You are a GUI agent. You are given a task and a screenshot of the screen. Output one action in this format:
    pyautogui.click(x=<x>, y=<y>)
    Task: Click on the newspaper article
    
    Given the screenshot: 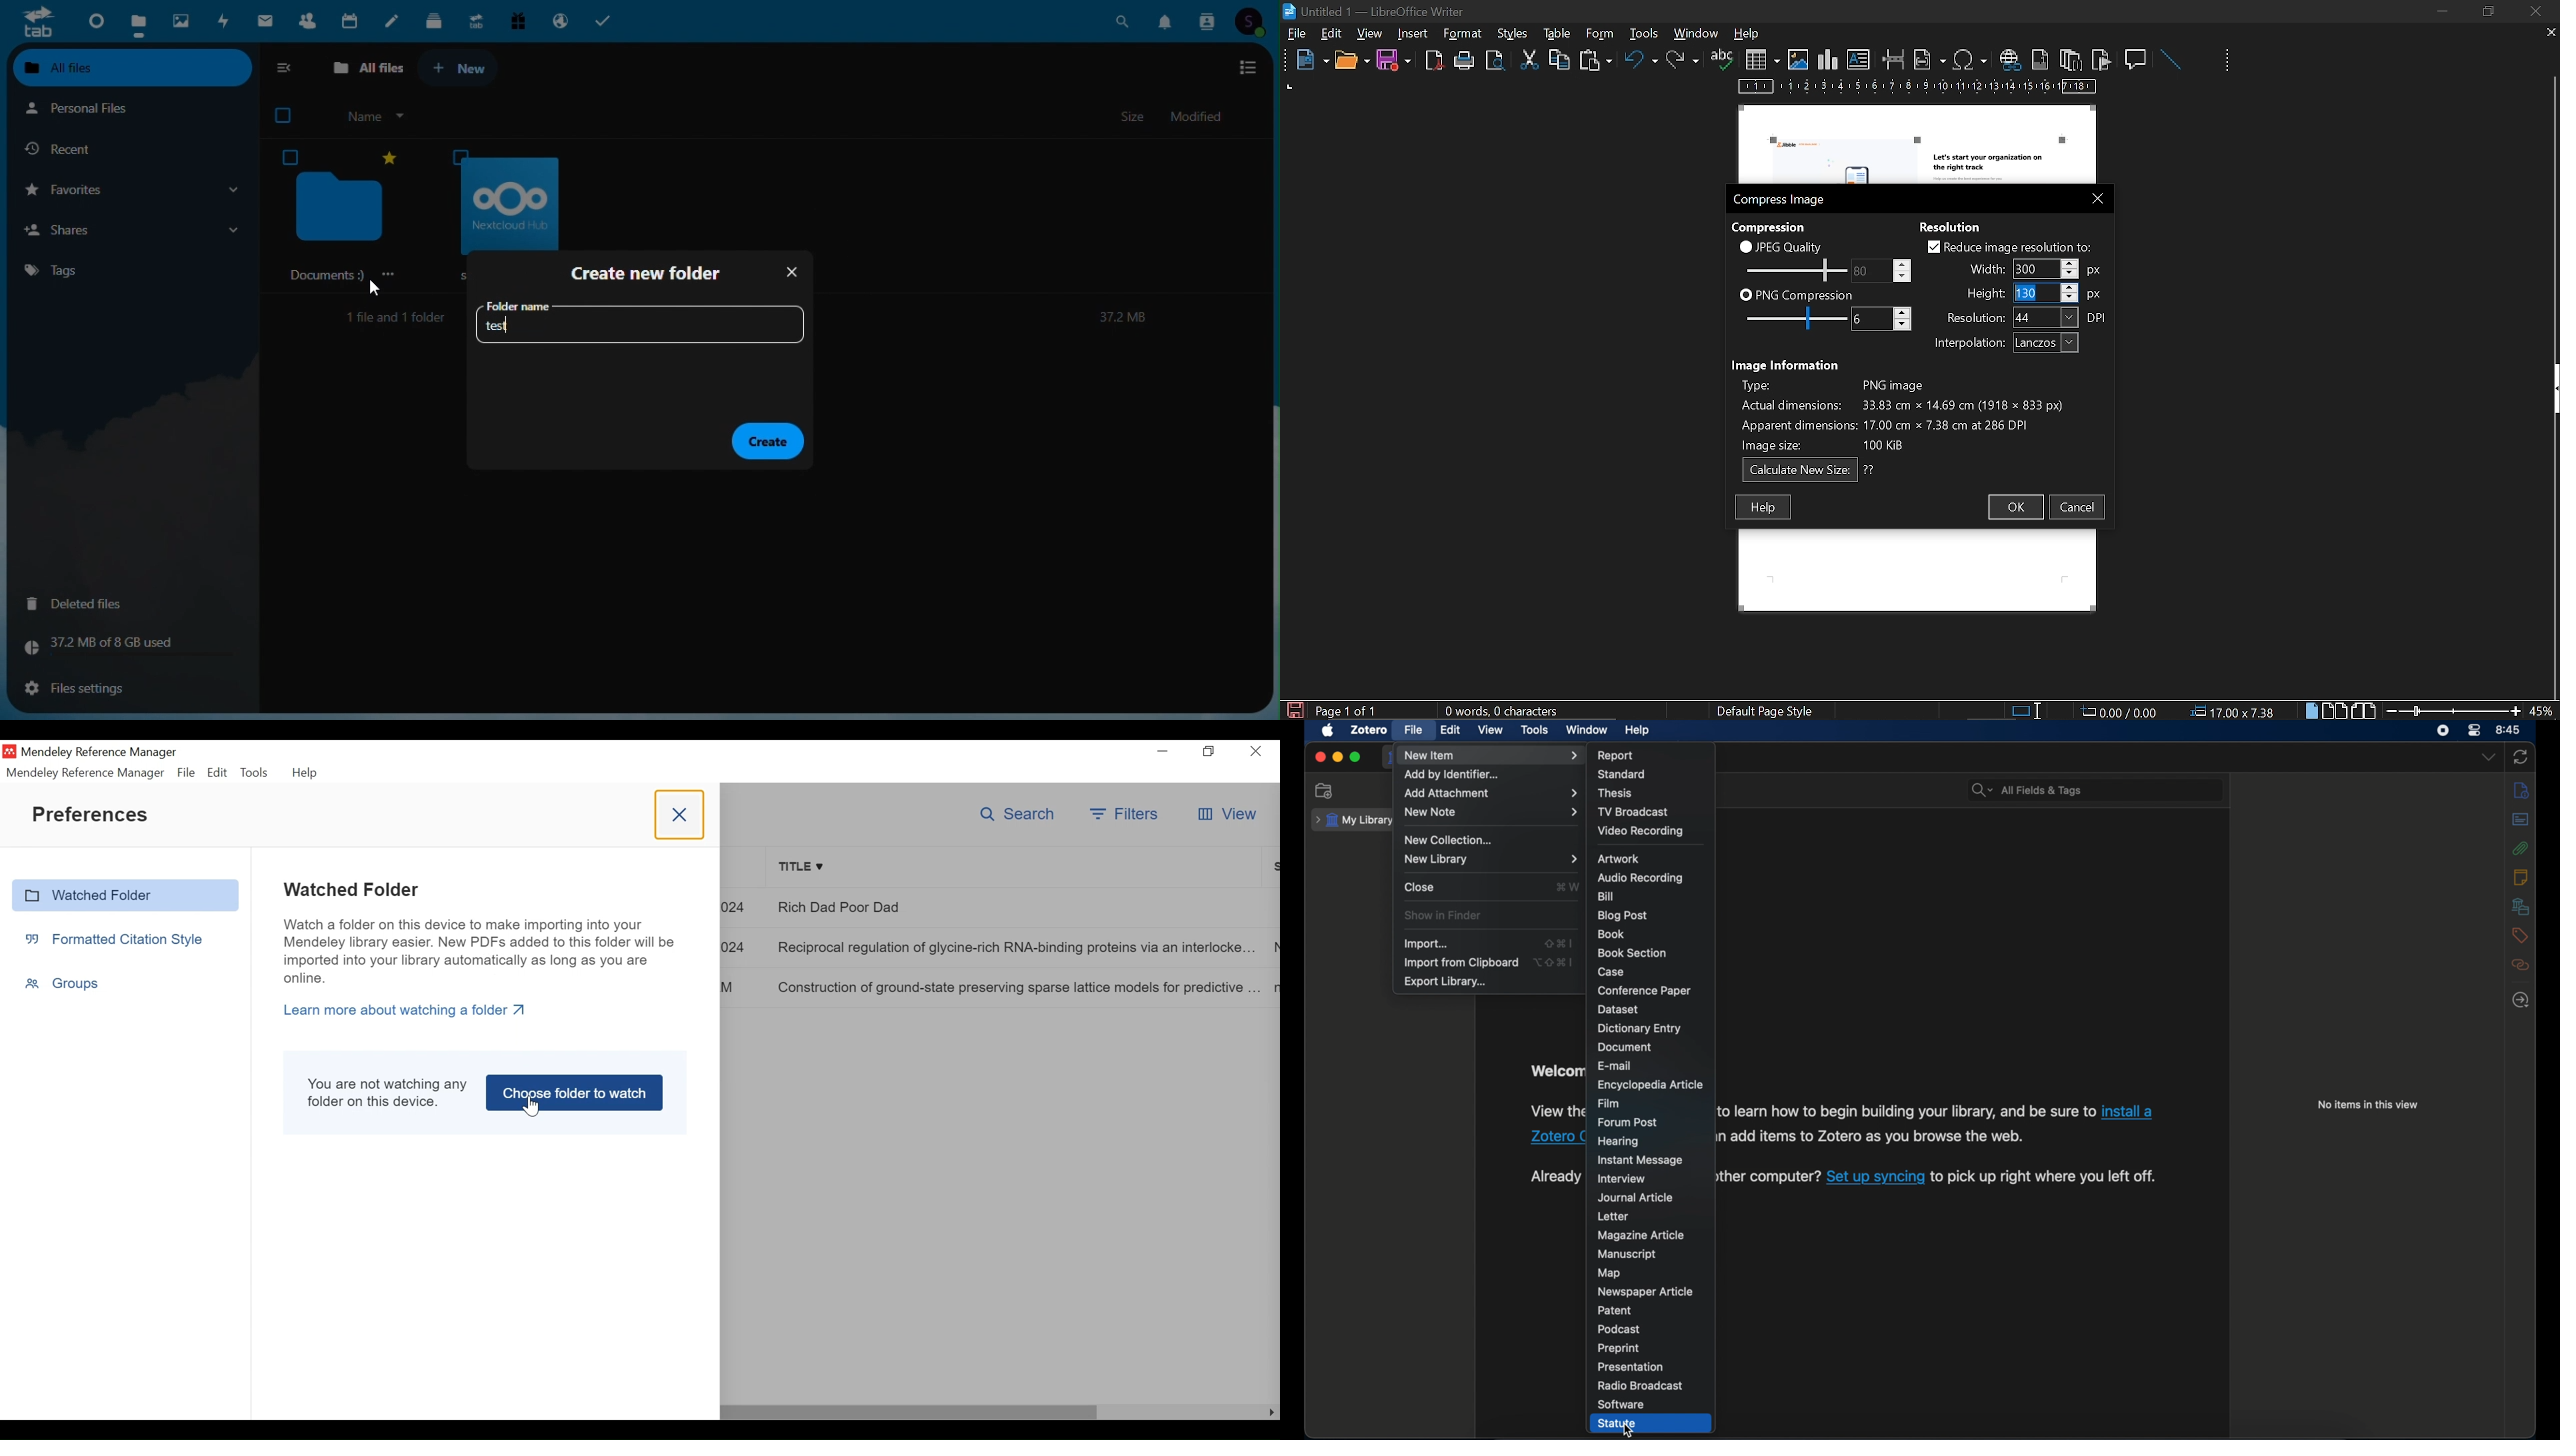 What is the action you would take?
    pyautogui.click(x=1645, y=1291)
    